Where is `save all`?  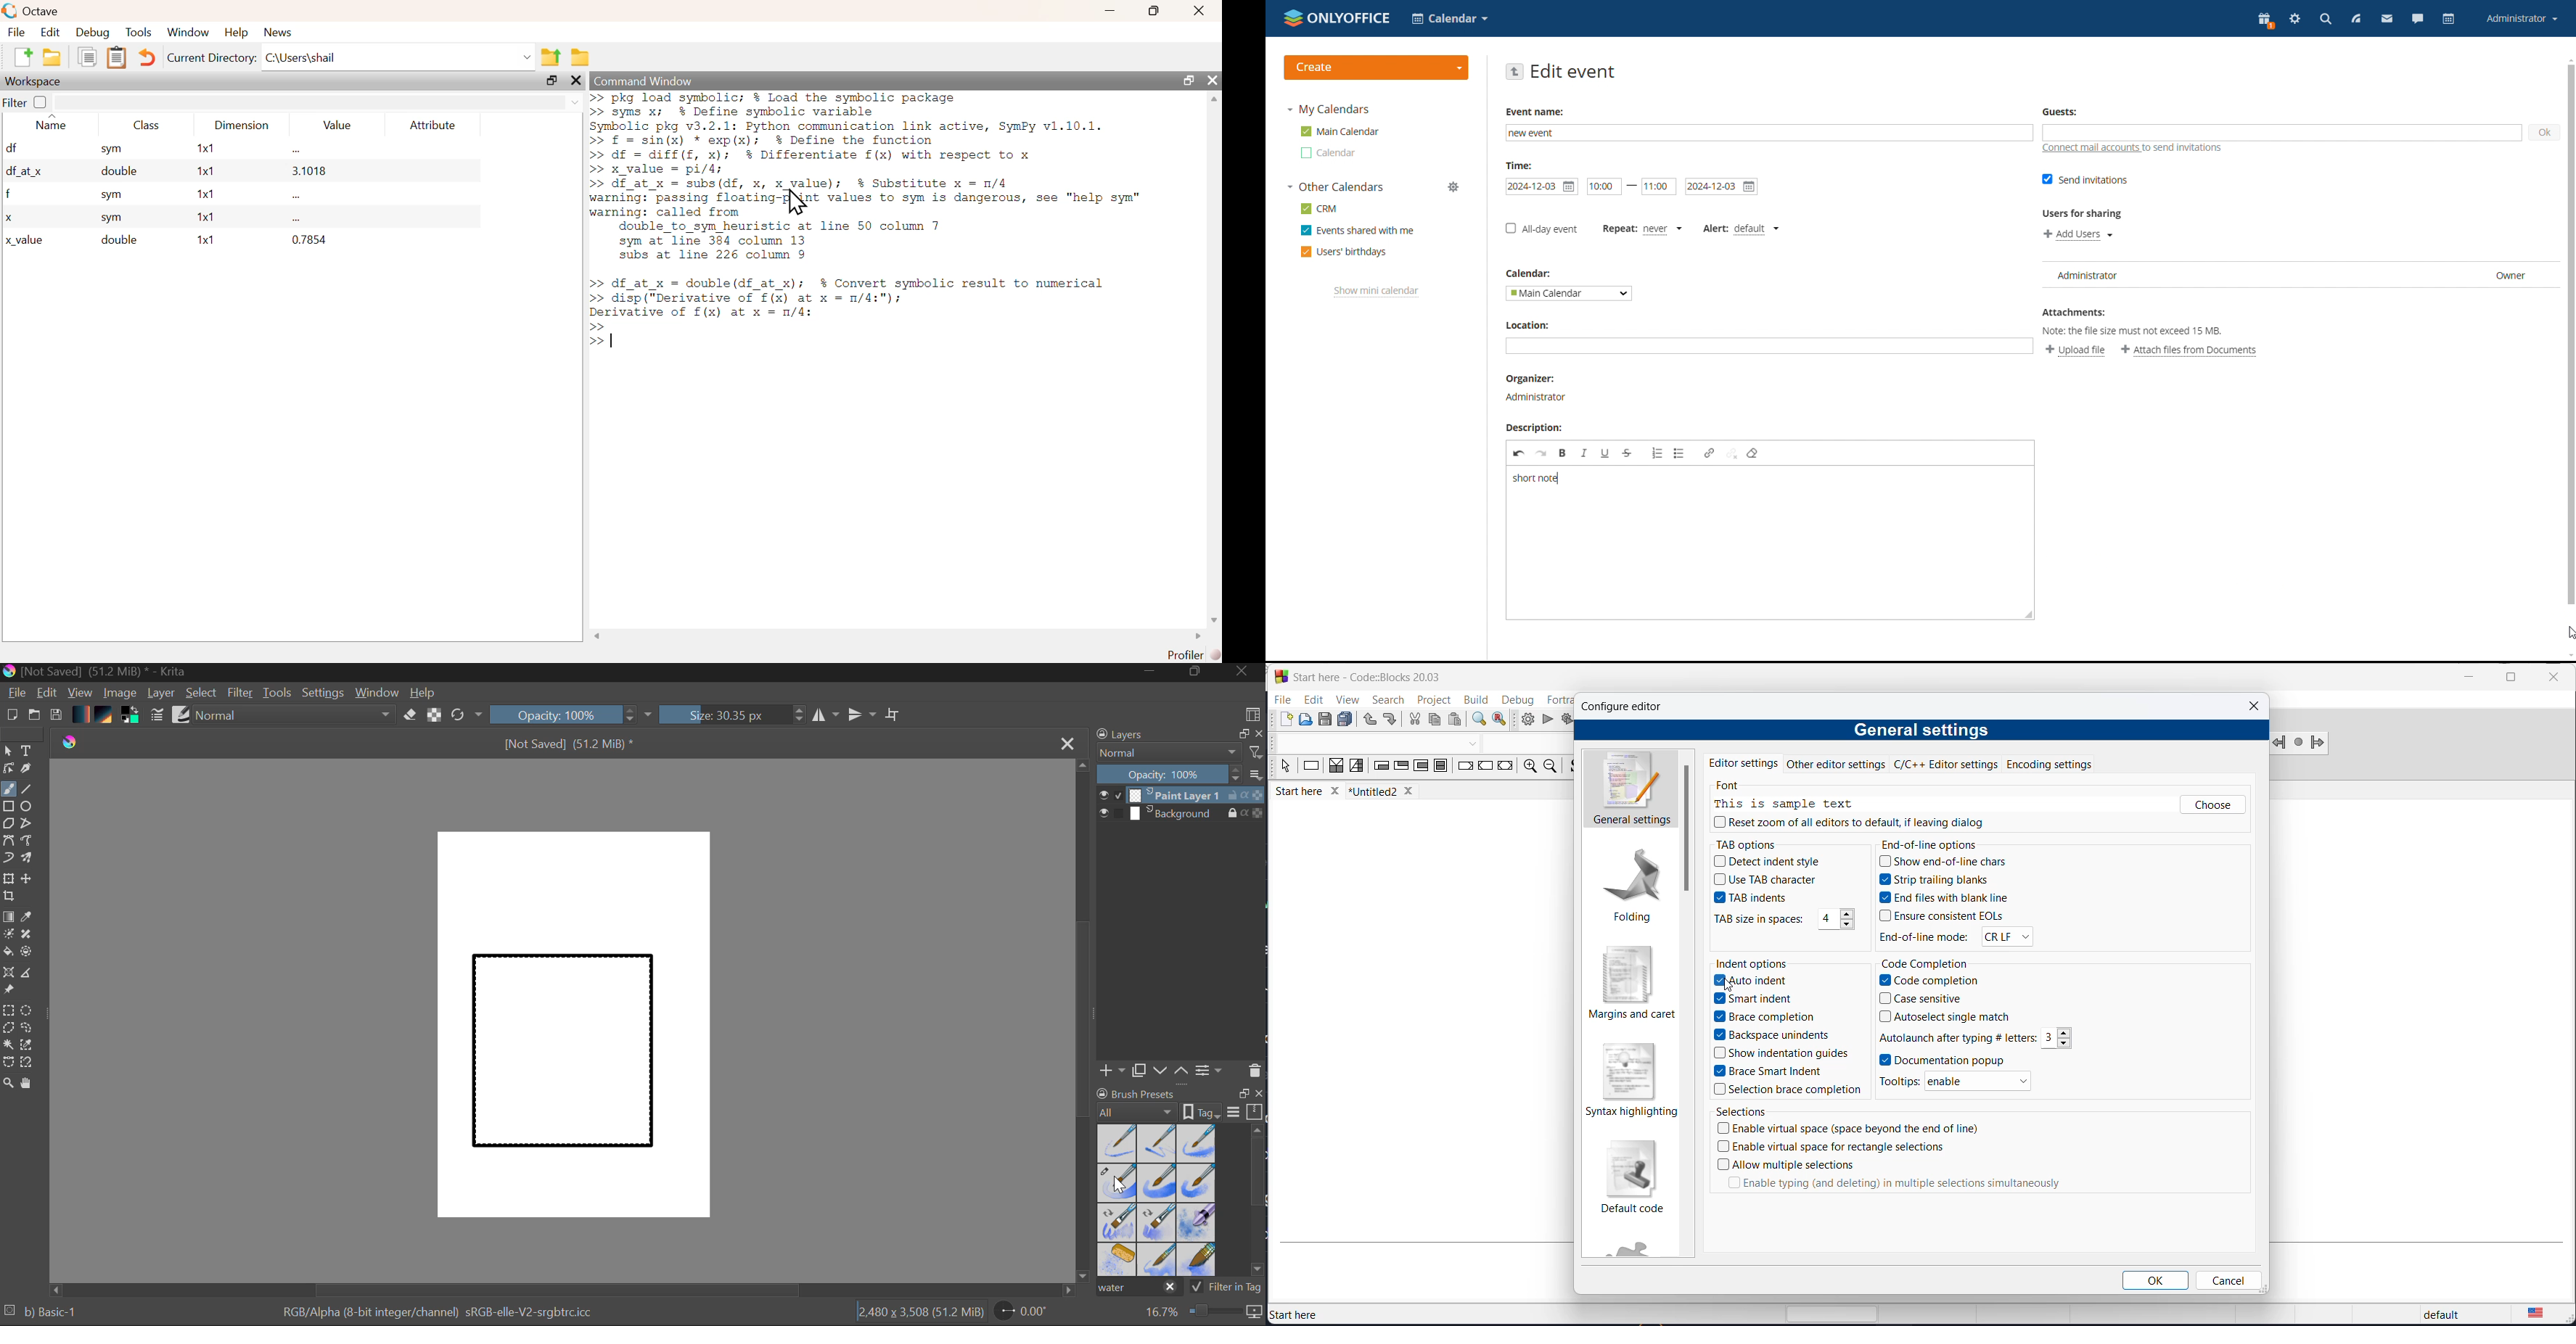
save all is located at coordinates (1345, 720).